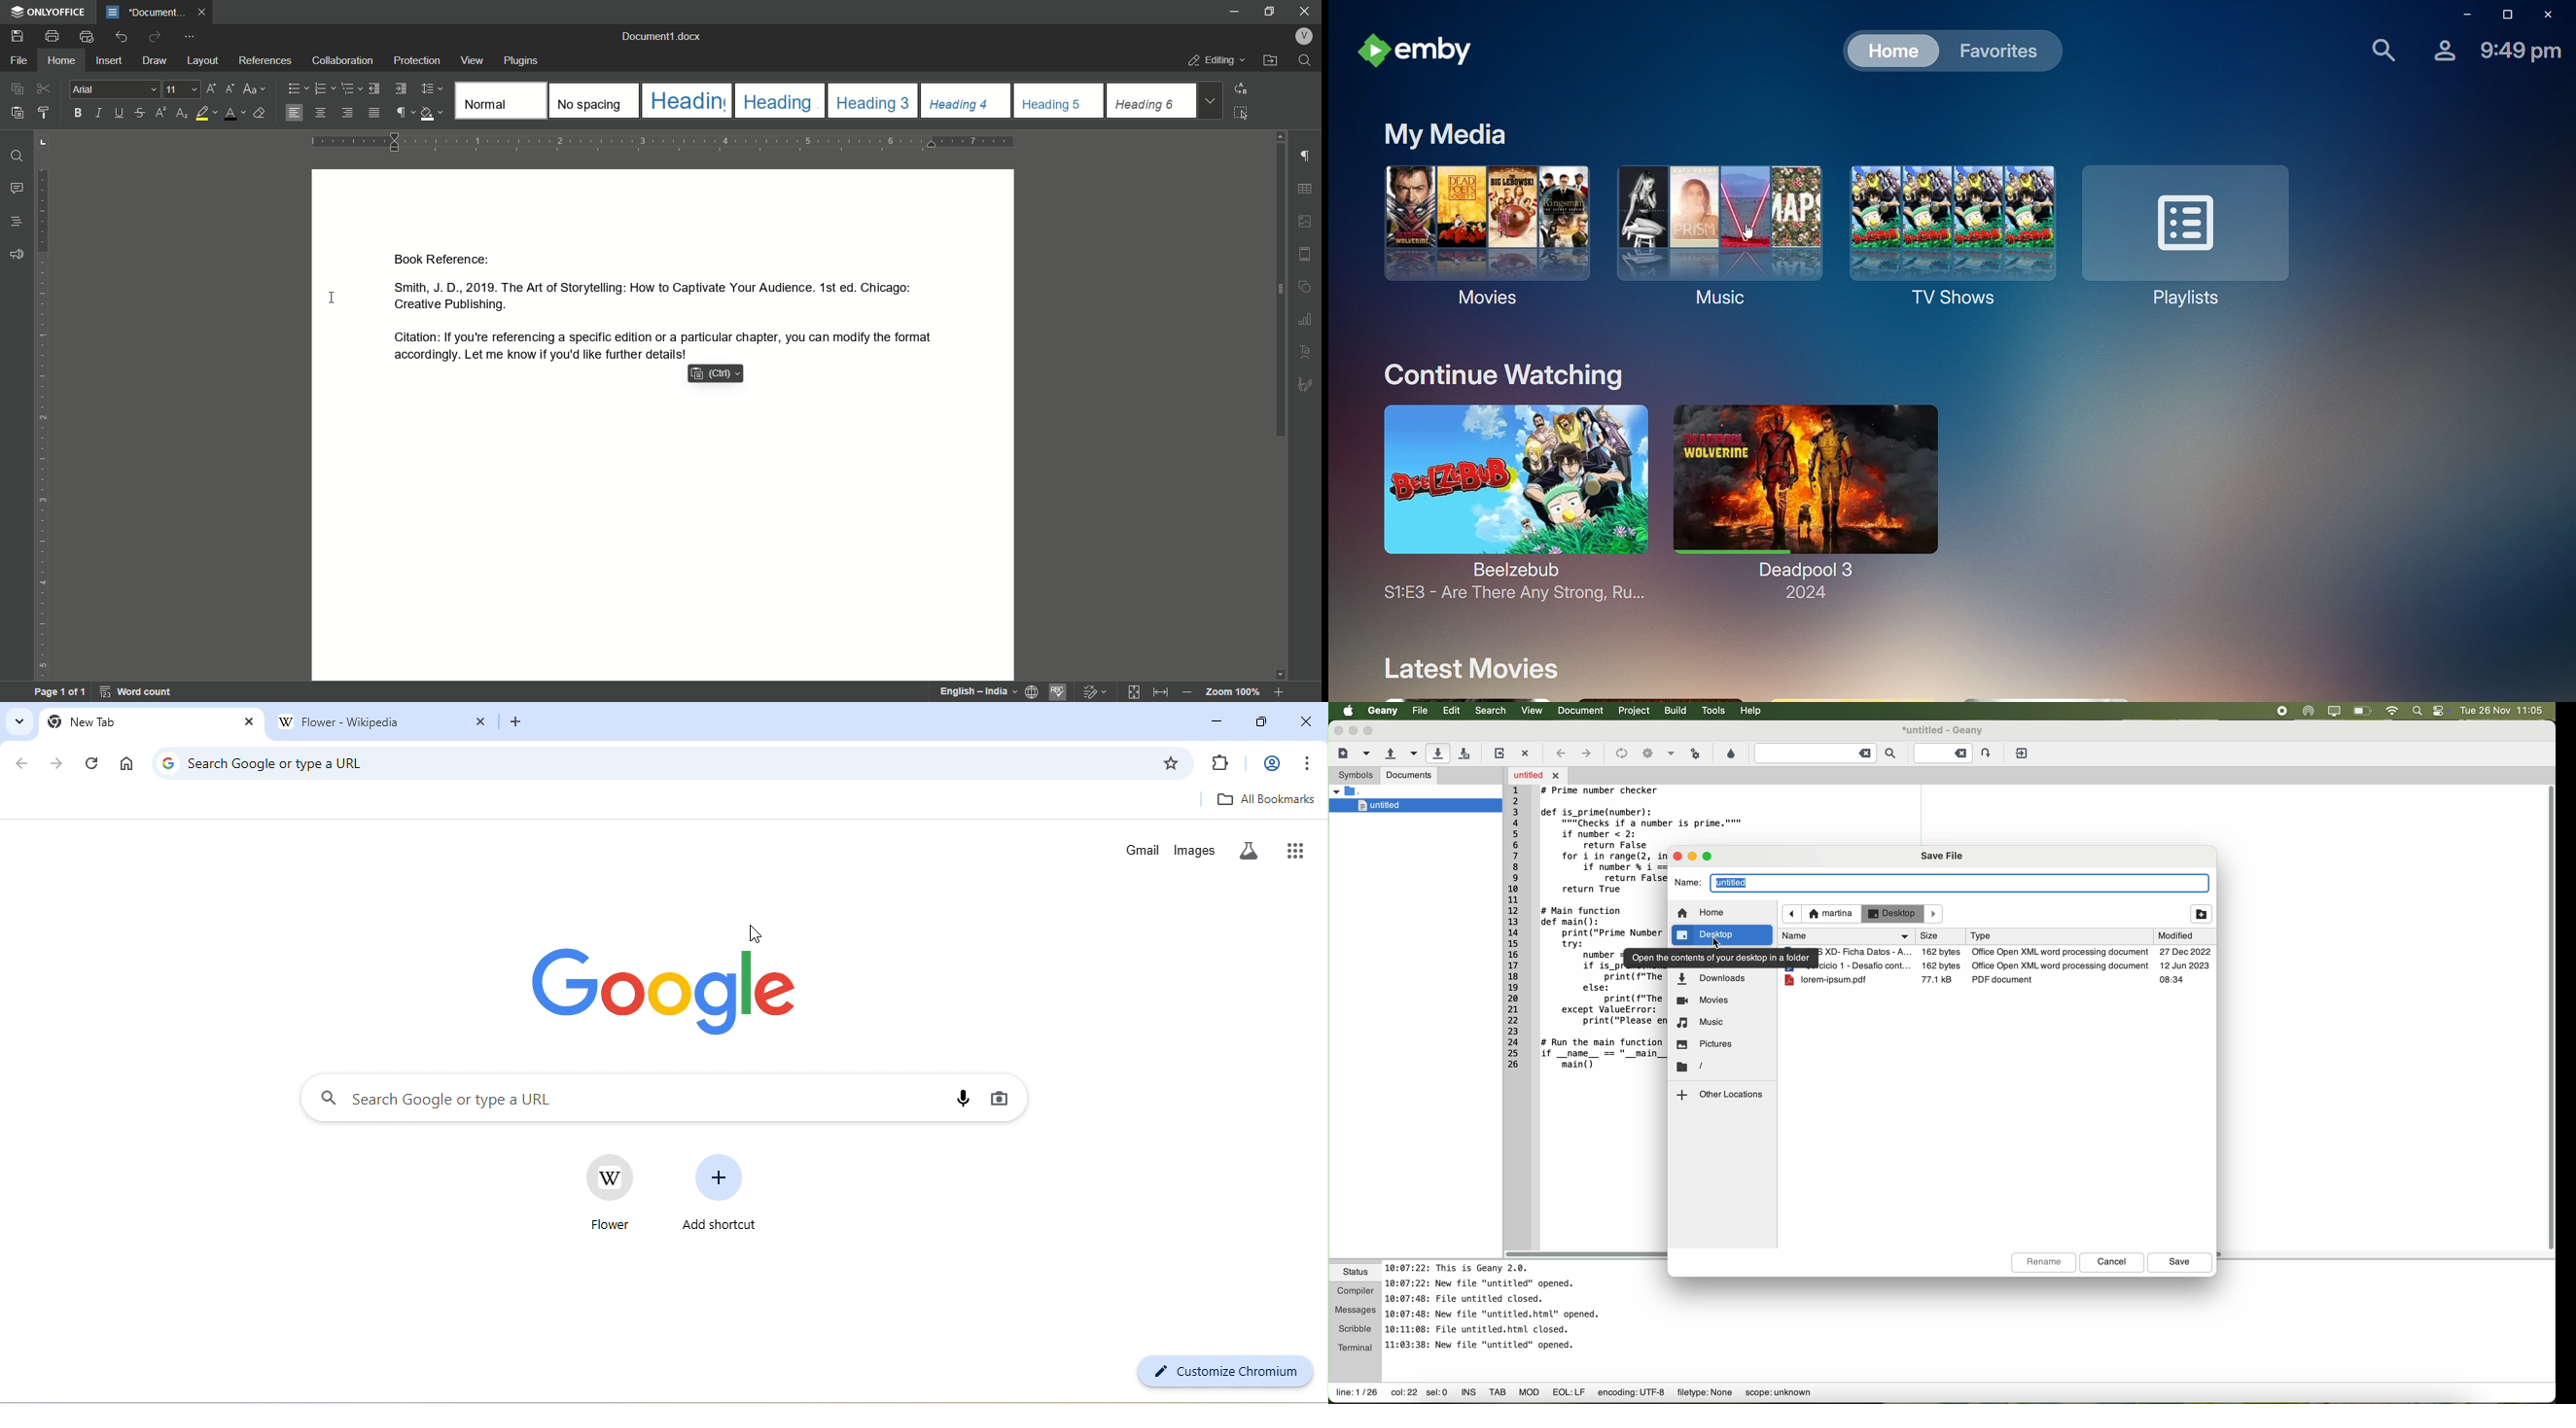 Image resolution: width=2576 pixels, height=1428 pixels. What do you see at coordinates (1410, 51) in the screenshot?
I see `emby` at bounding box center [1410, 51].